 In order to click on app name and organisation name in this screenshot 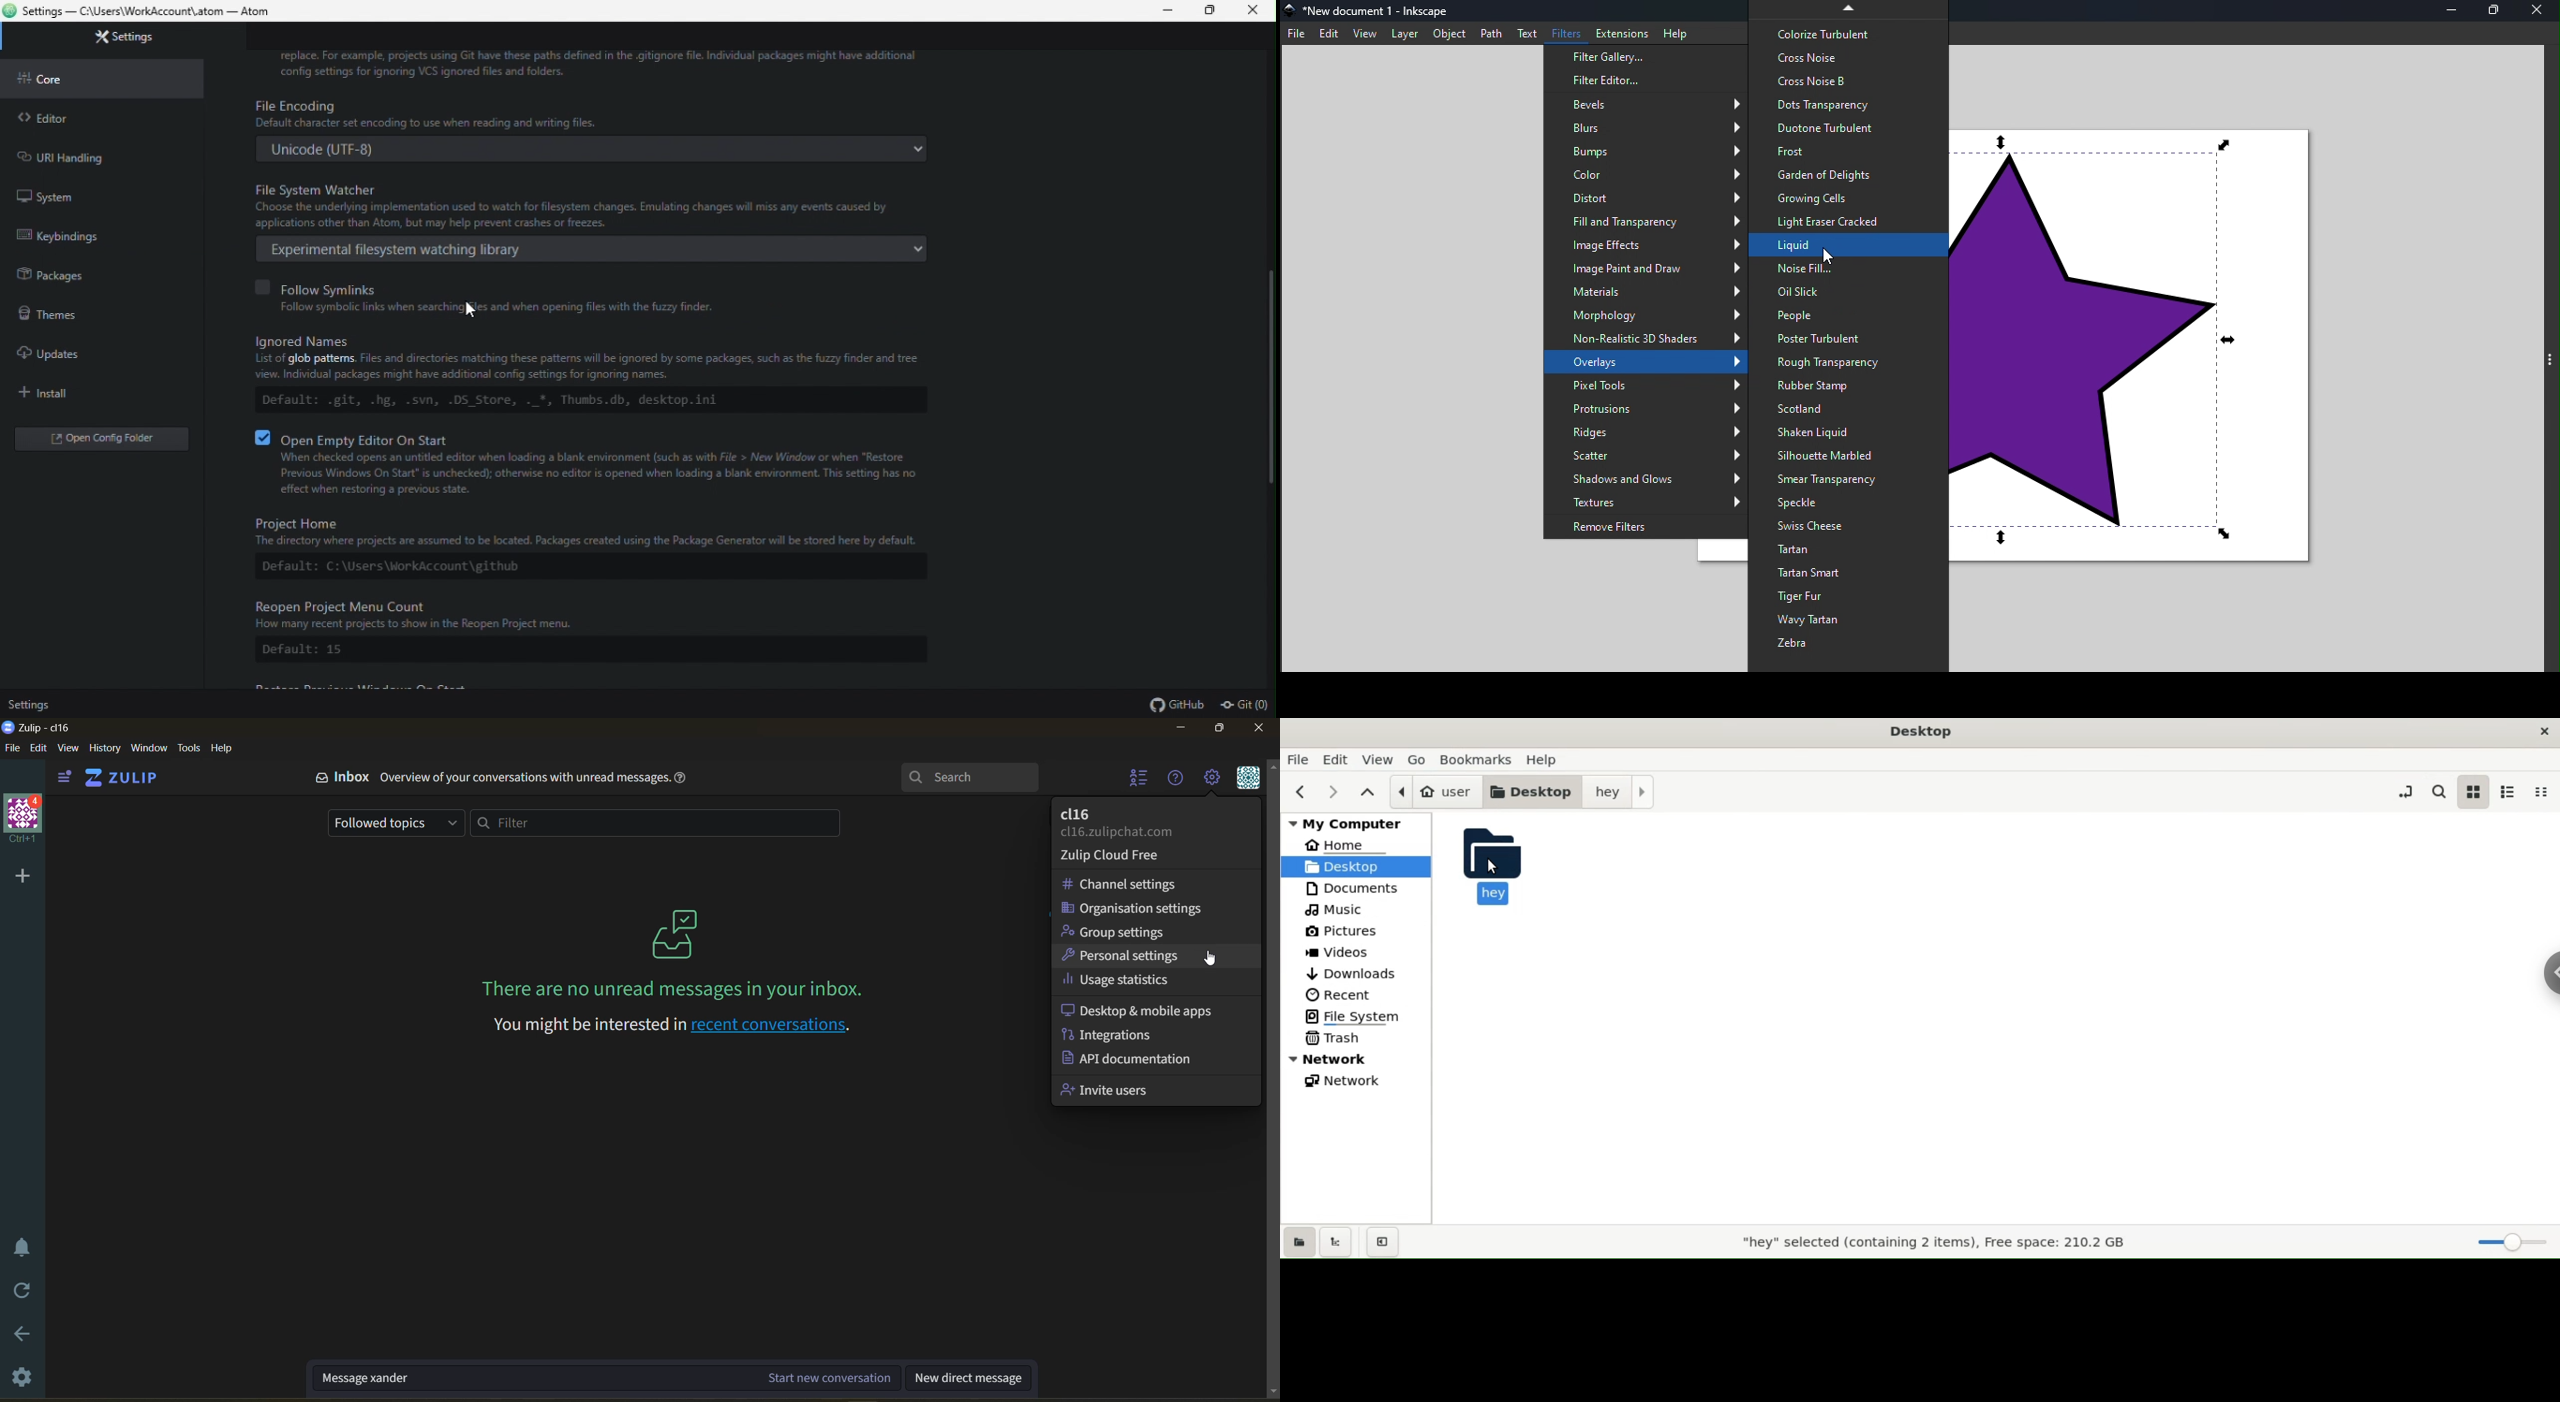, I will do `click(49, 727)`.